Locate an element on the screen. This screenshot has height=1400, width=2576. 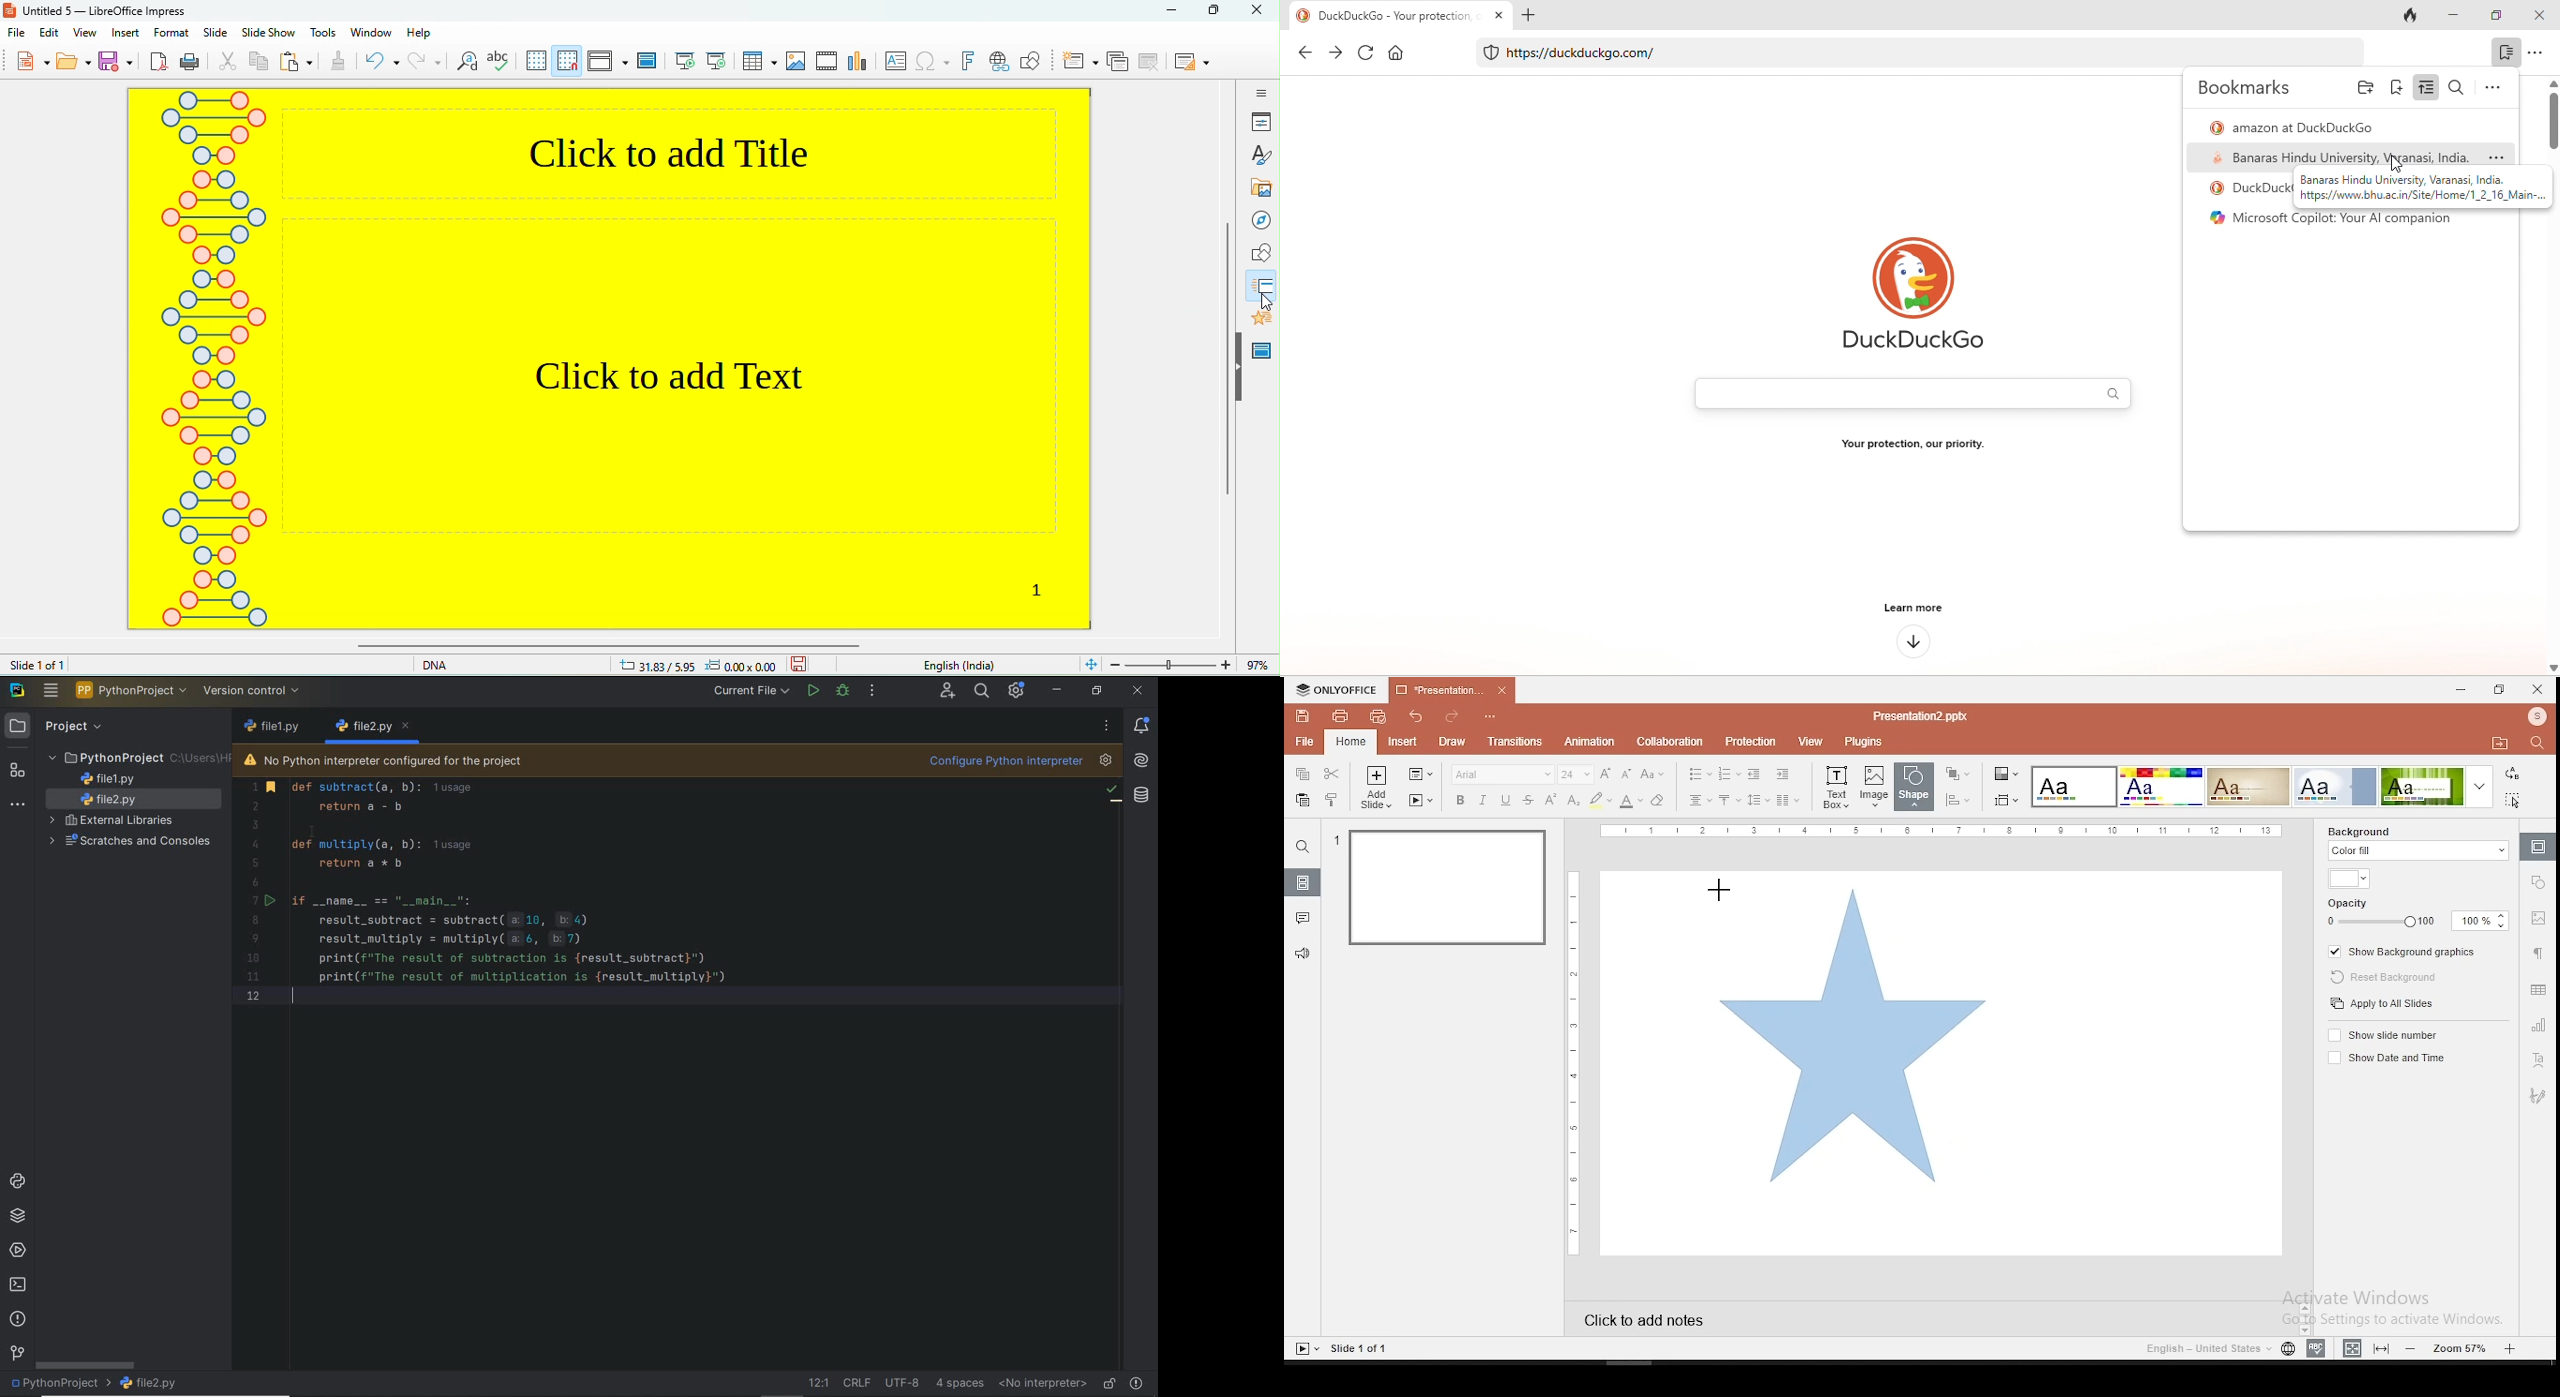
highlight color is located at coordinates (1600, 801).